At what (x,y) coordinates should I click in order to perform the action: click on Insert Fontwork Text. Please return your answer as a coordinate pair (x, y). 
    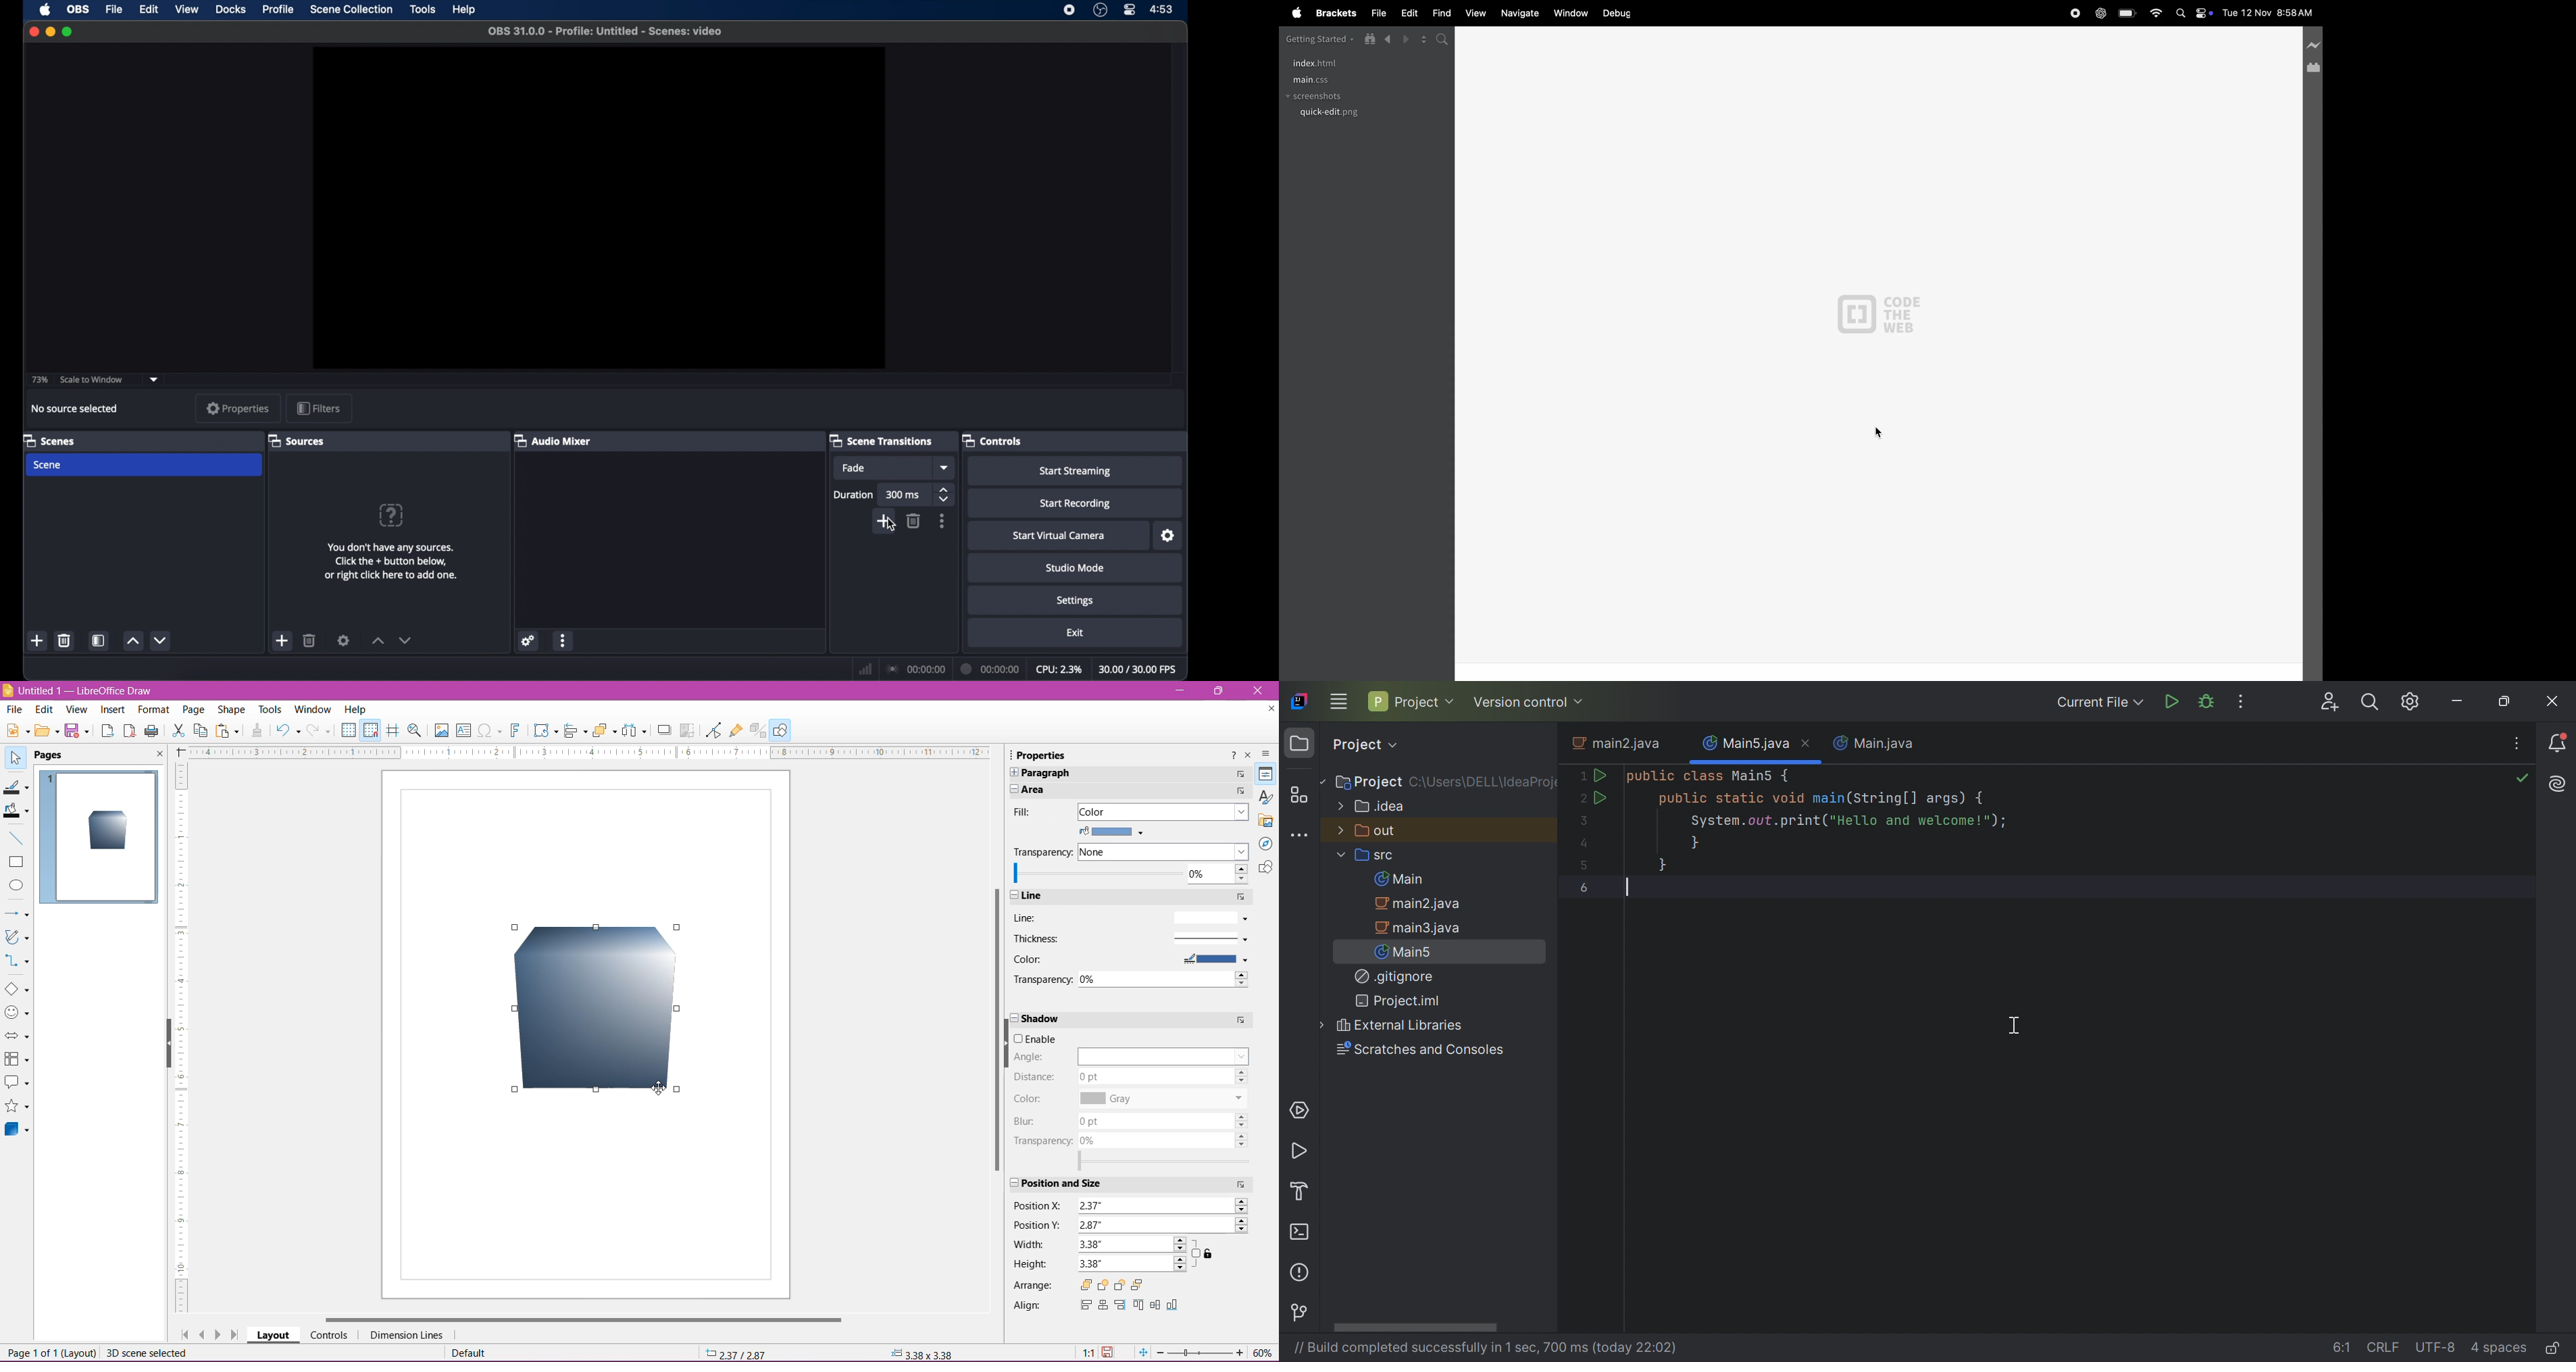
    Looking at the image, I should click on (516, 730).